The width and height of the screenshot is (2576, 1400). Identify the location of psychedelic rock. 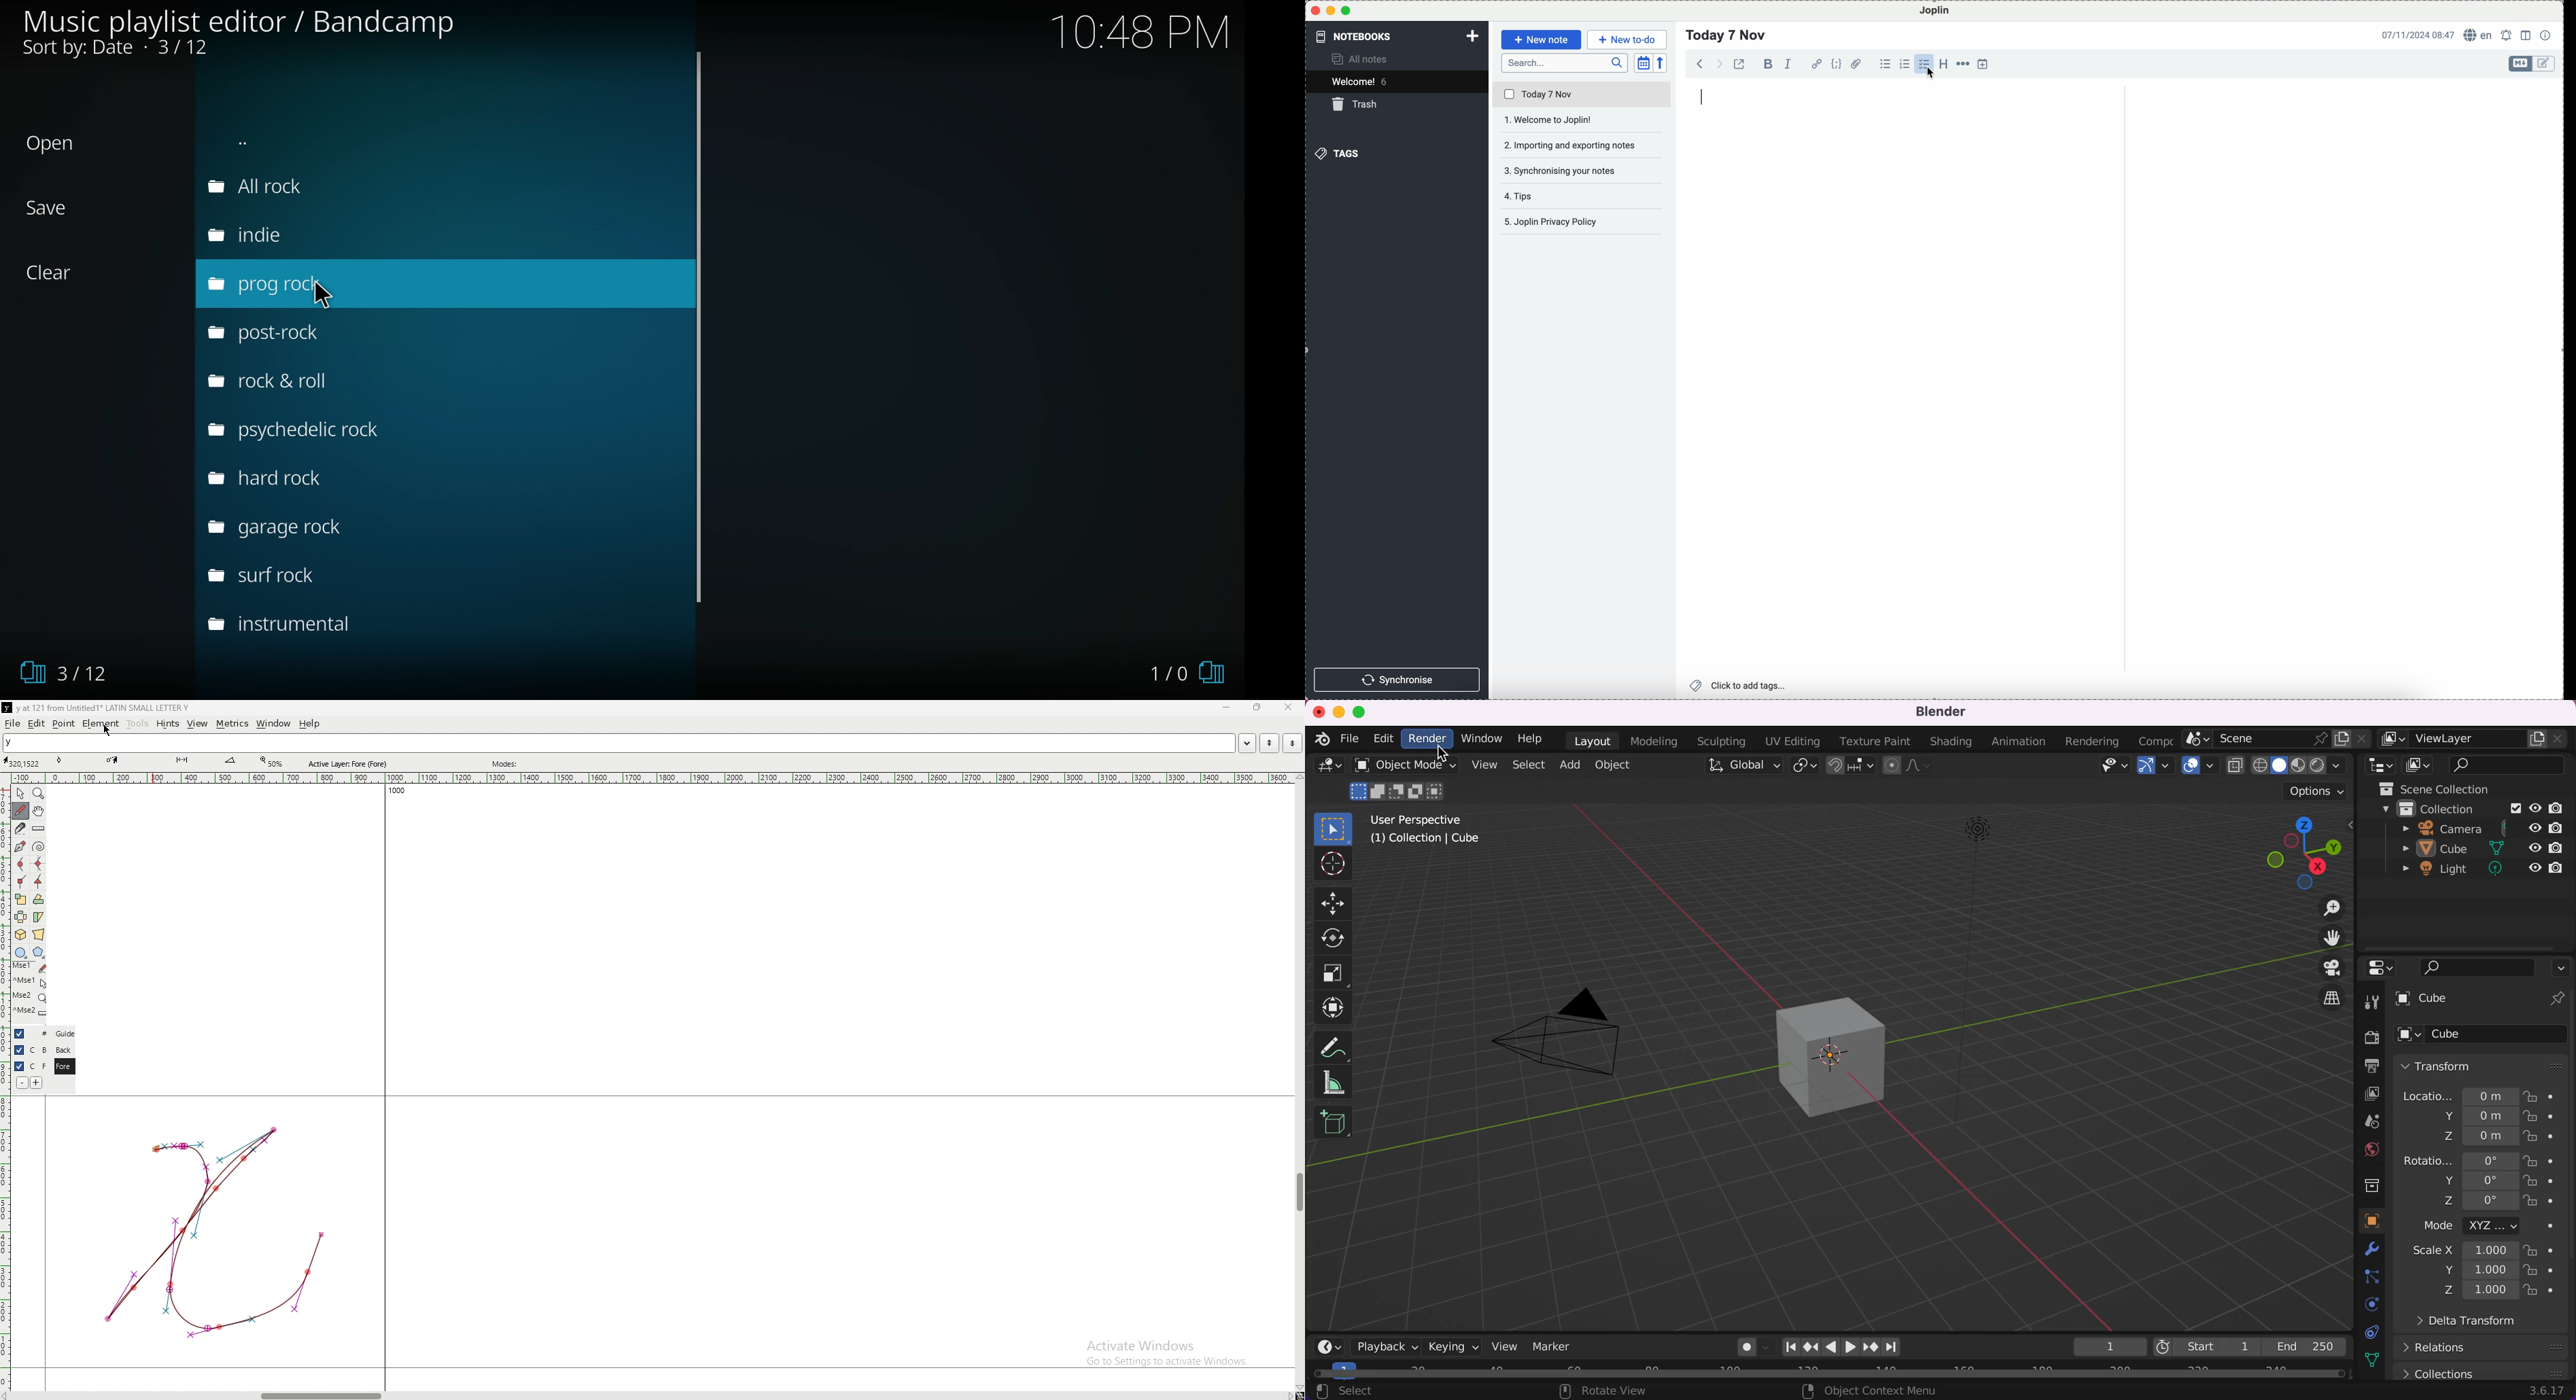
(301, 432).